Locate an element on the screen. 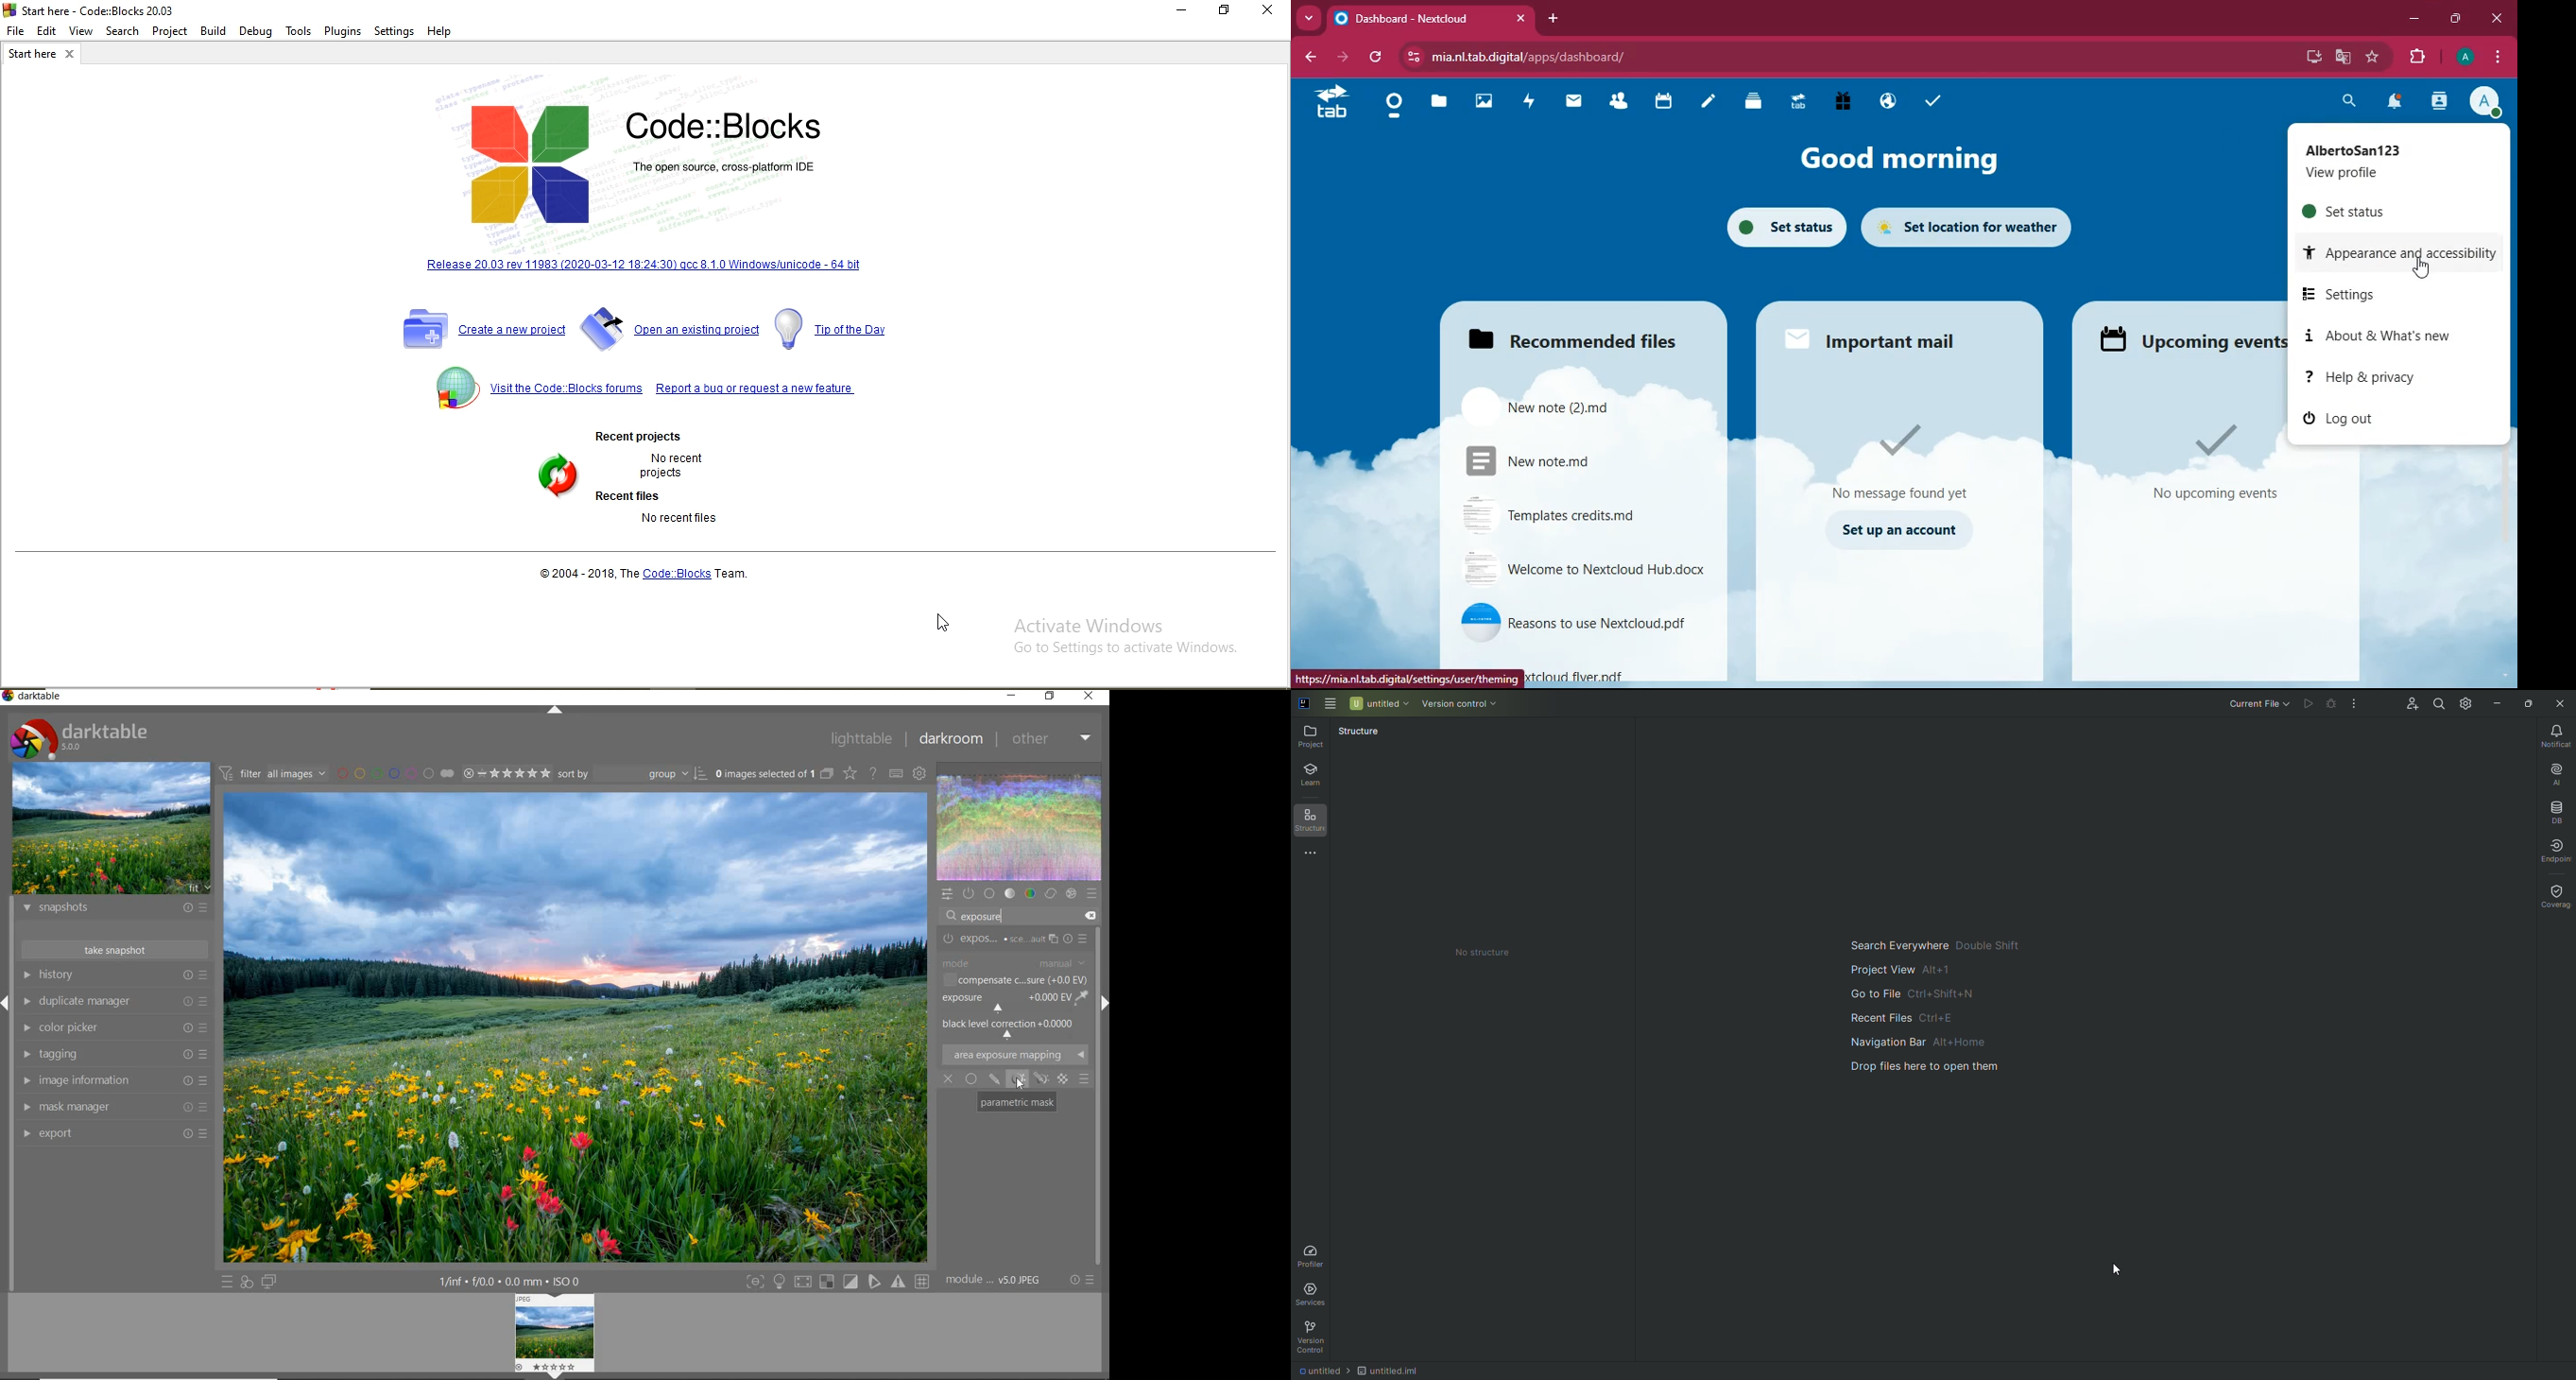  cursor is located at coordinates (2419, 273).